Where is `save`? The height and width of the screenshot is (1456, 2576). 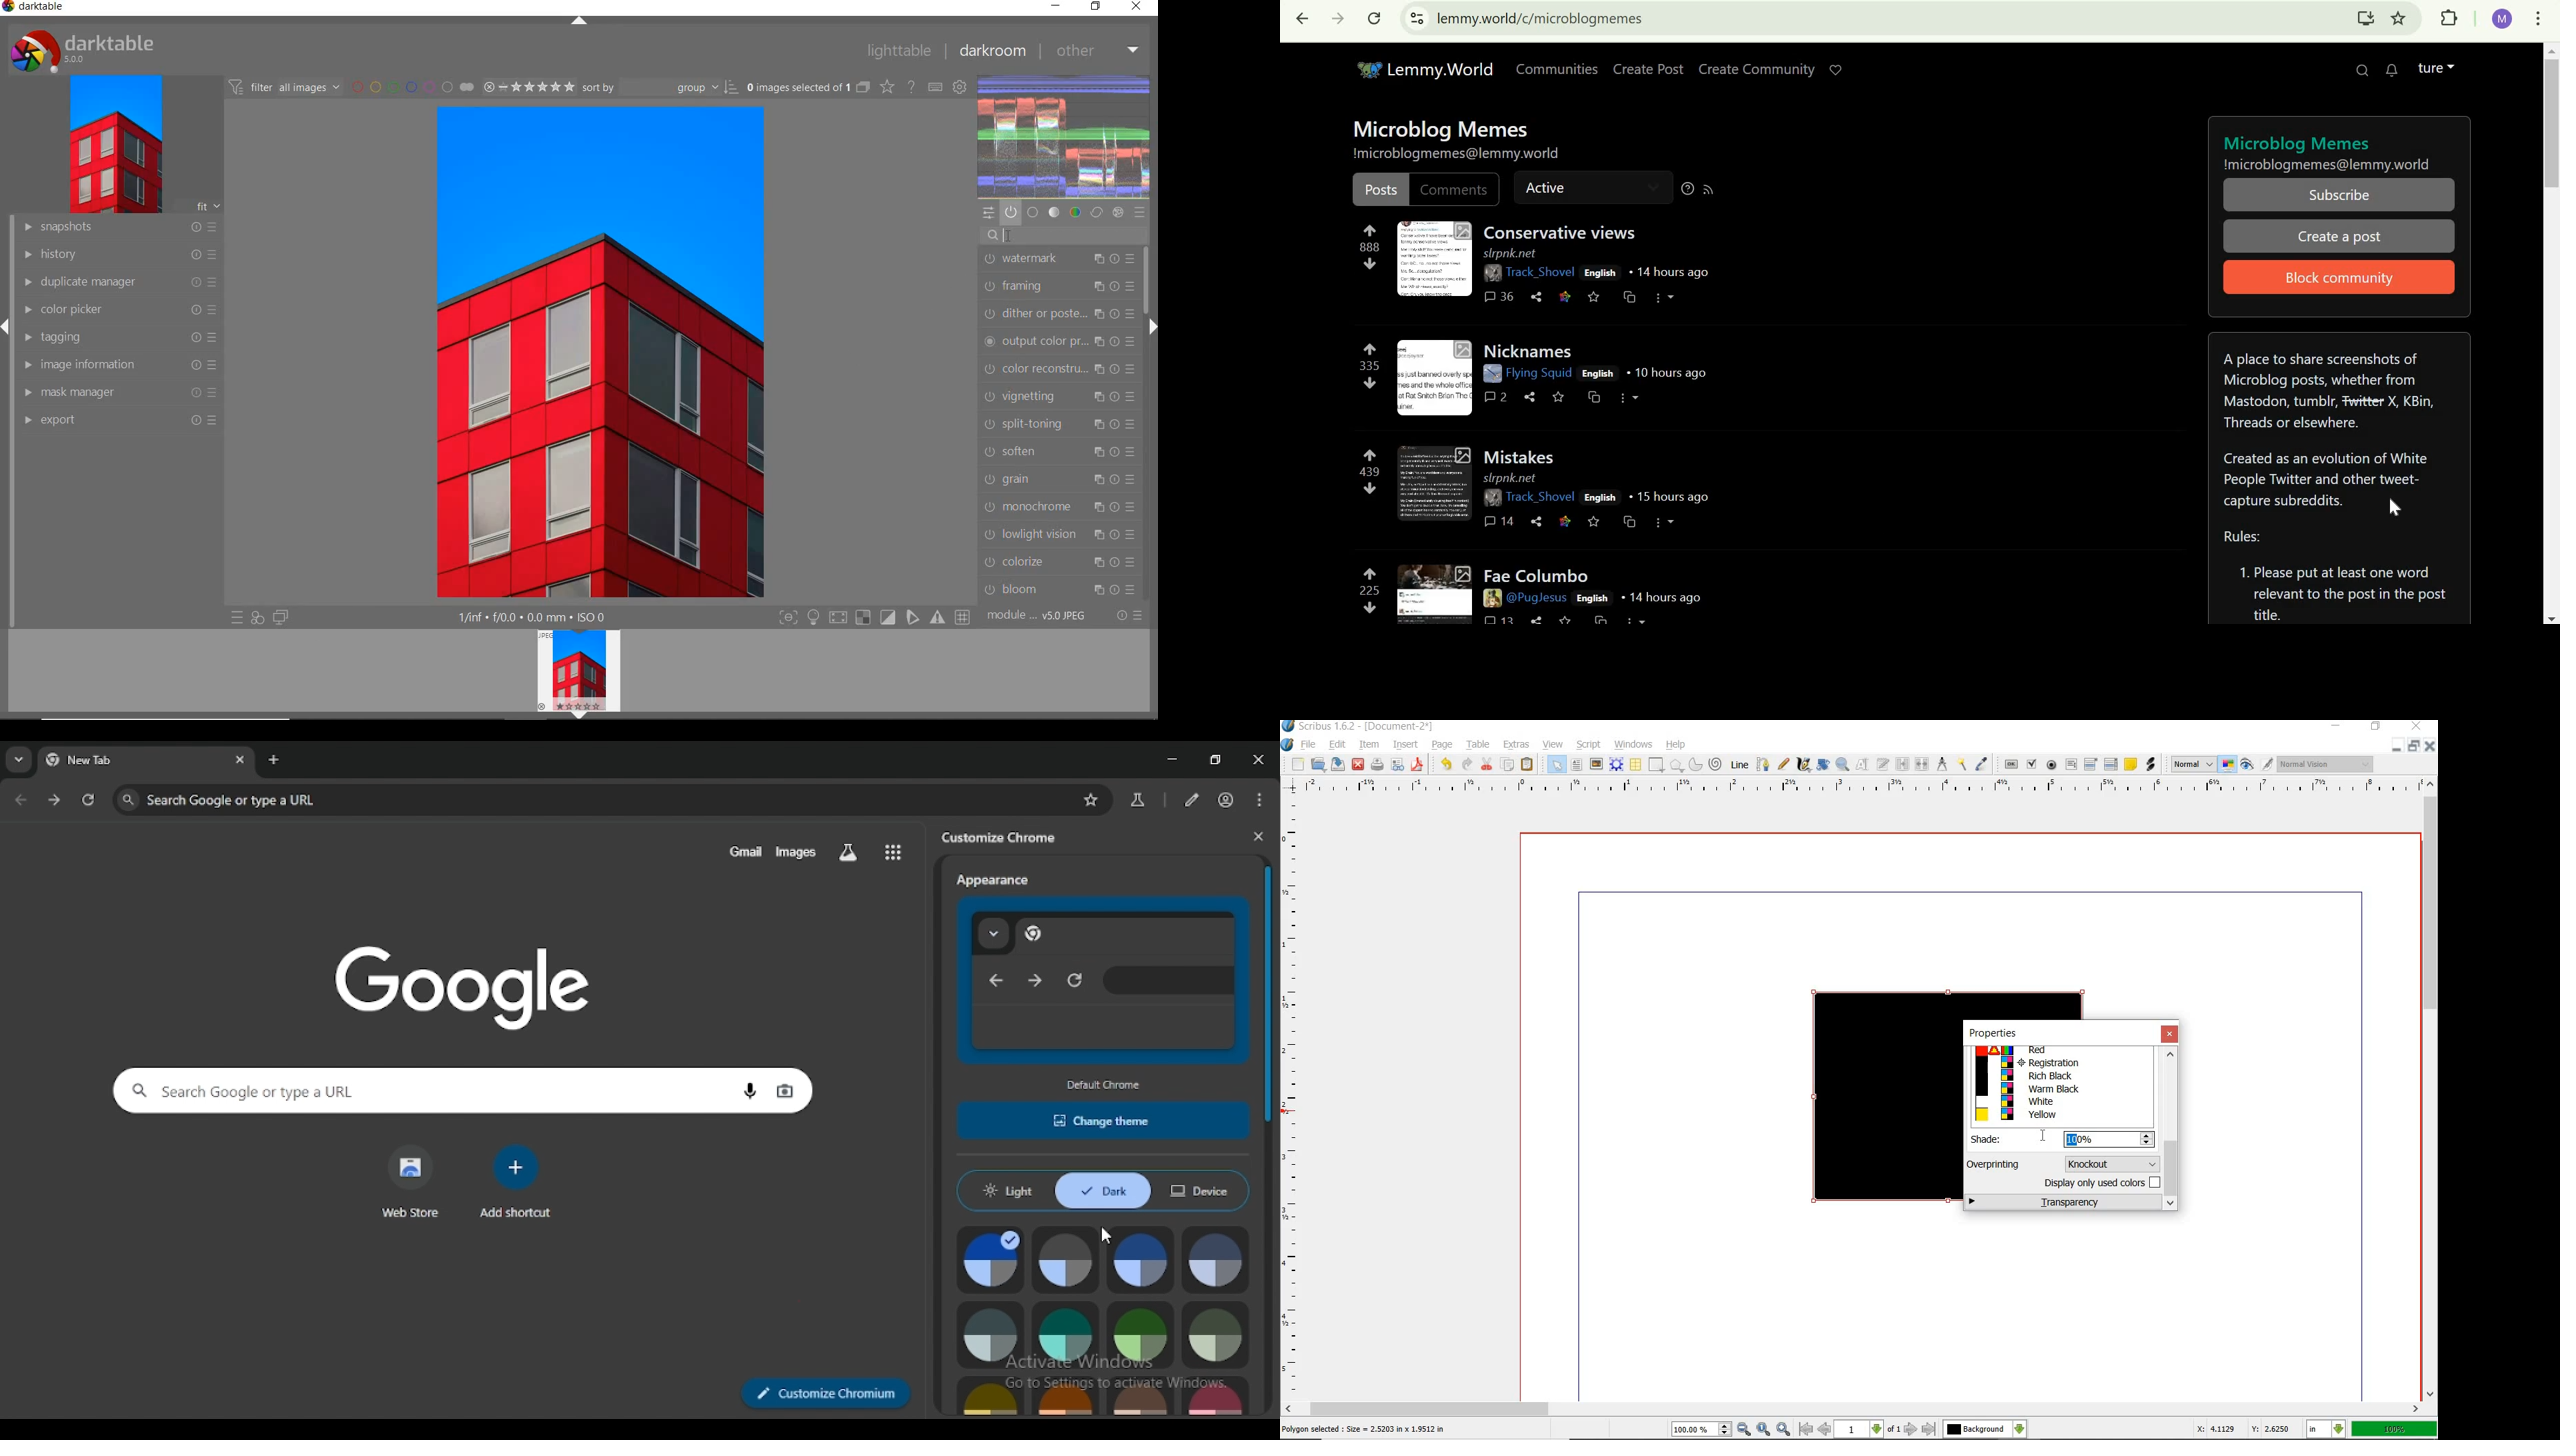
save is located at coordinates (1337, 766).